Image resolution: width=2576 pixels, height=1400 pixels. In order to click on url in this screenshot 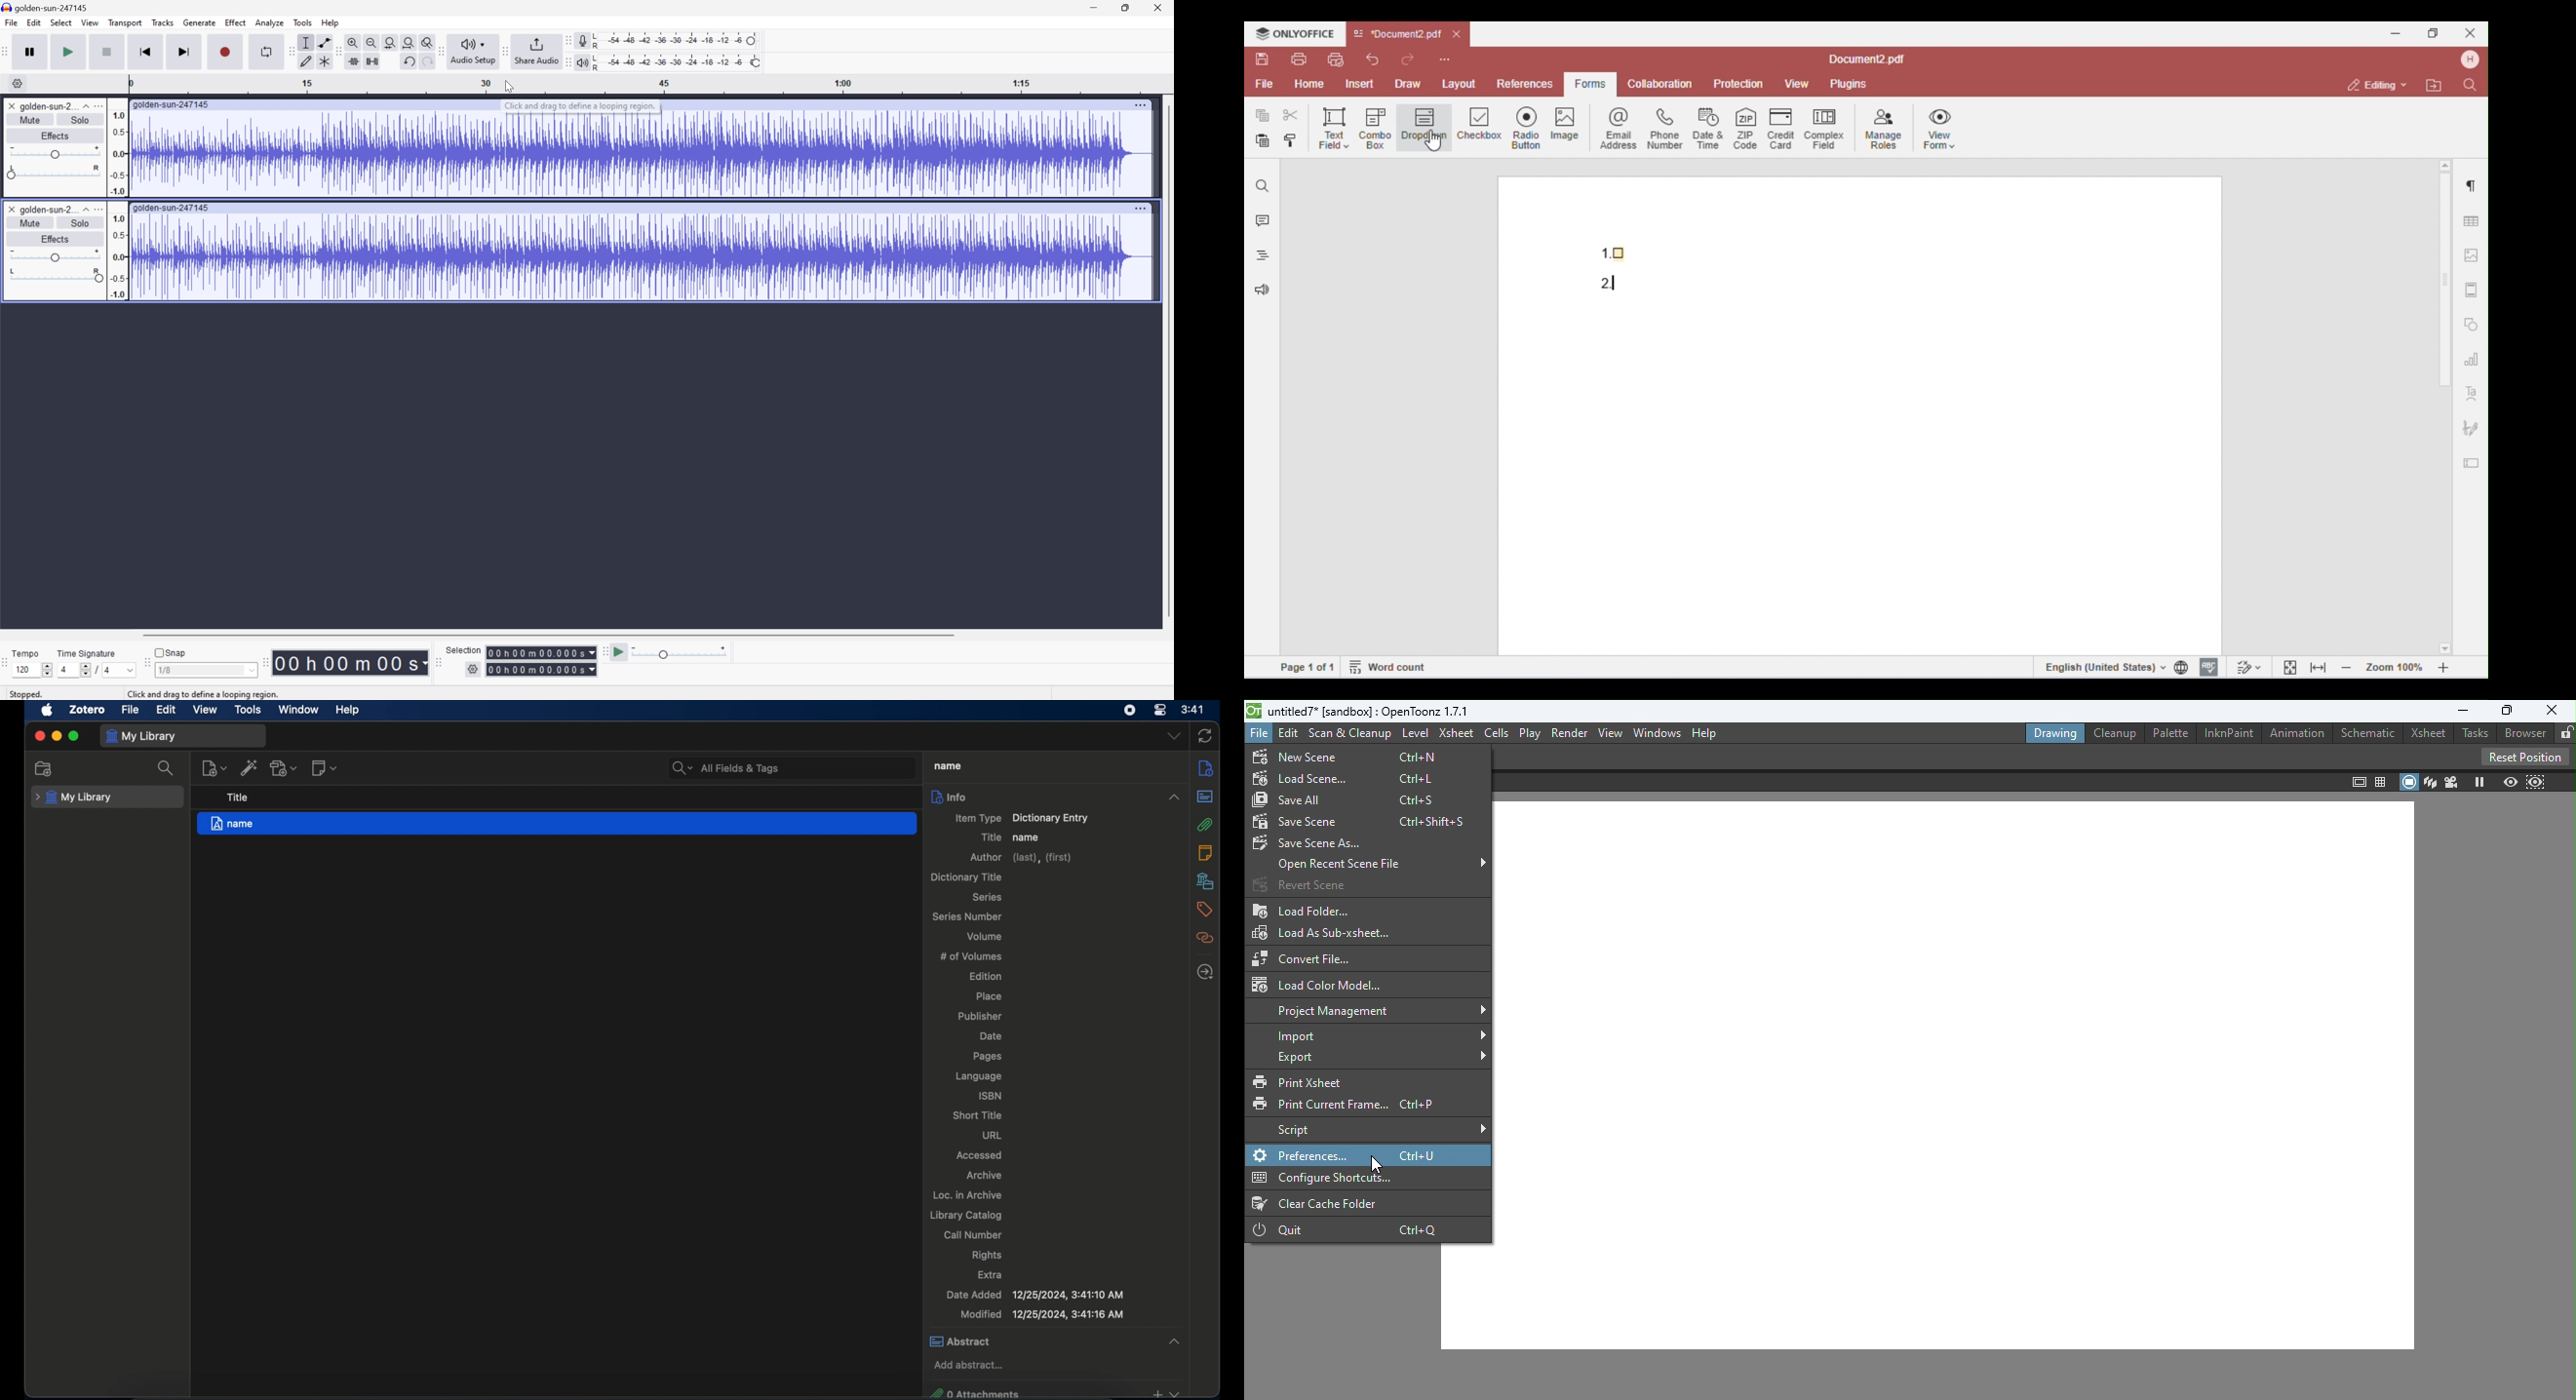, I will do `click(992, 1135)`.